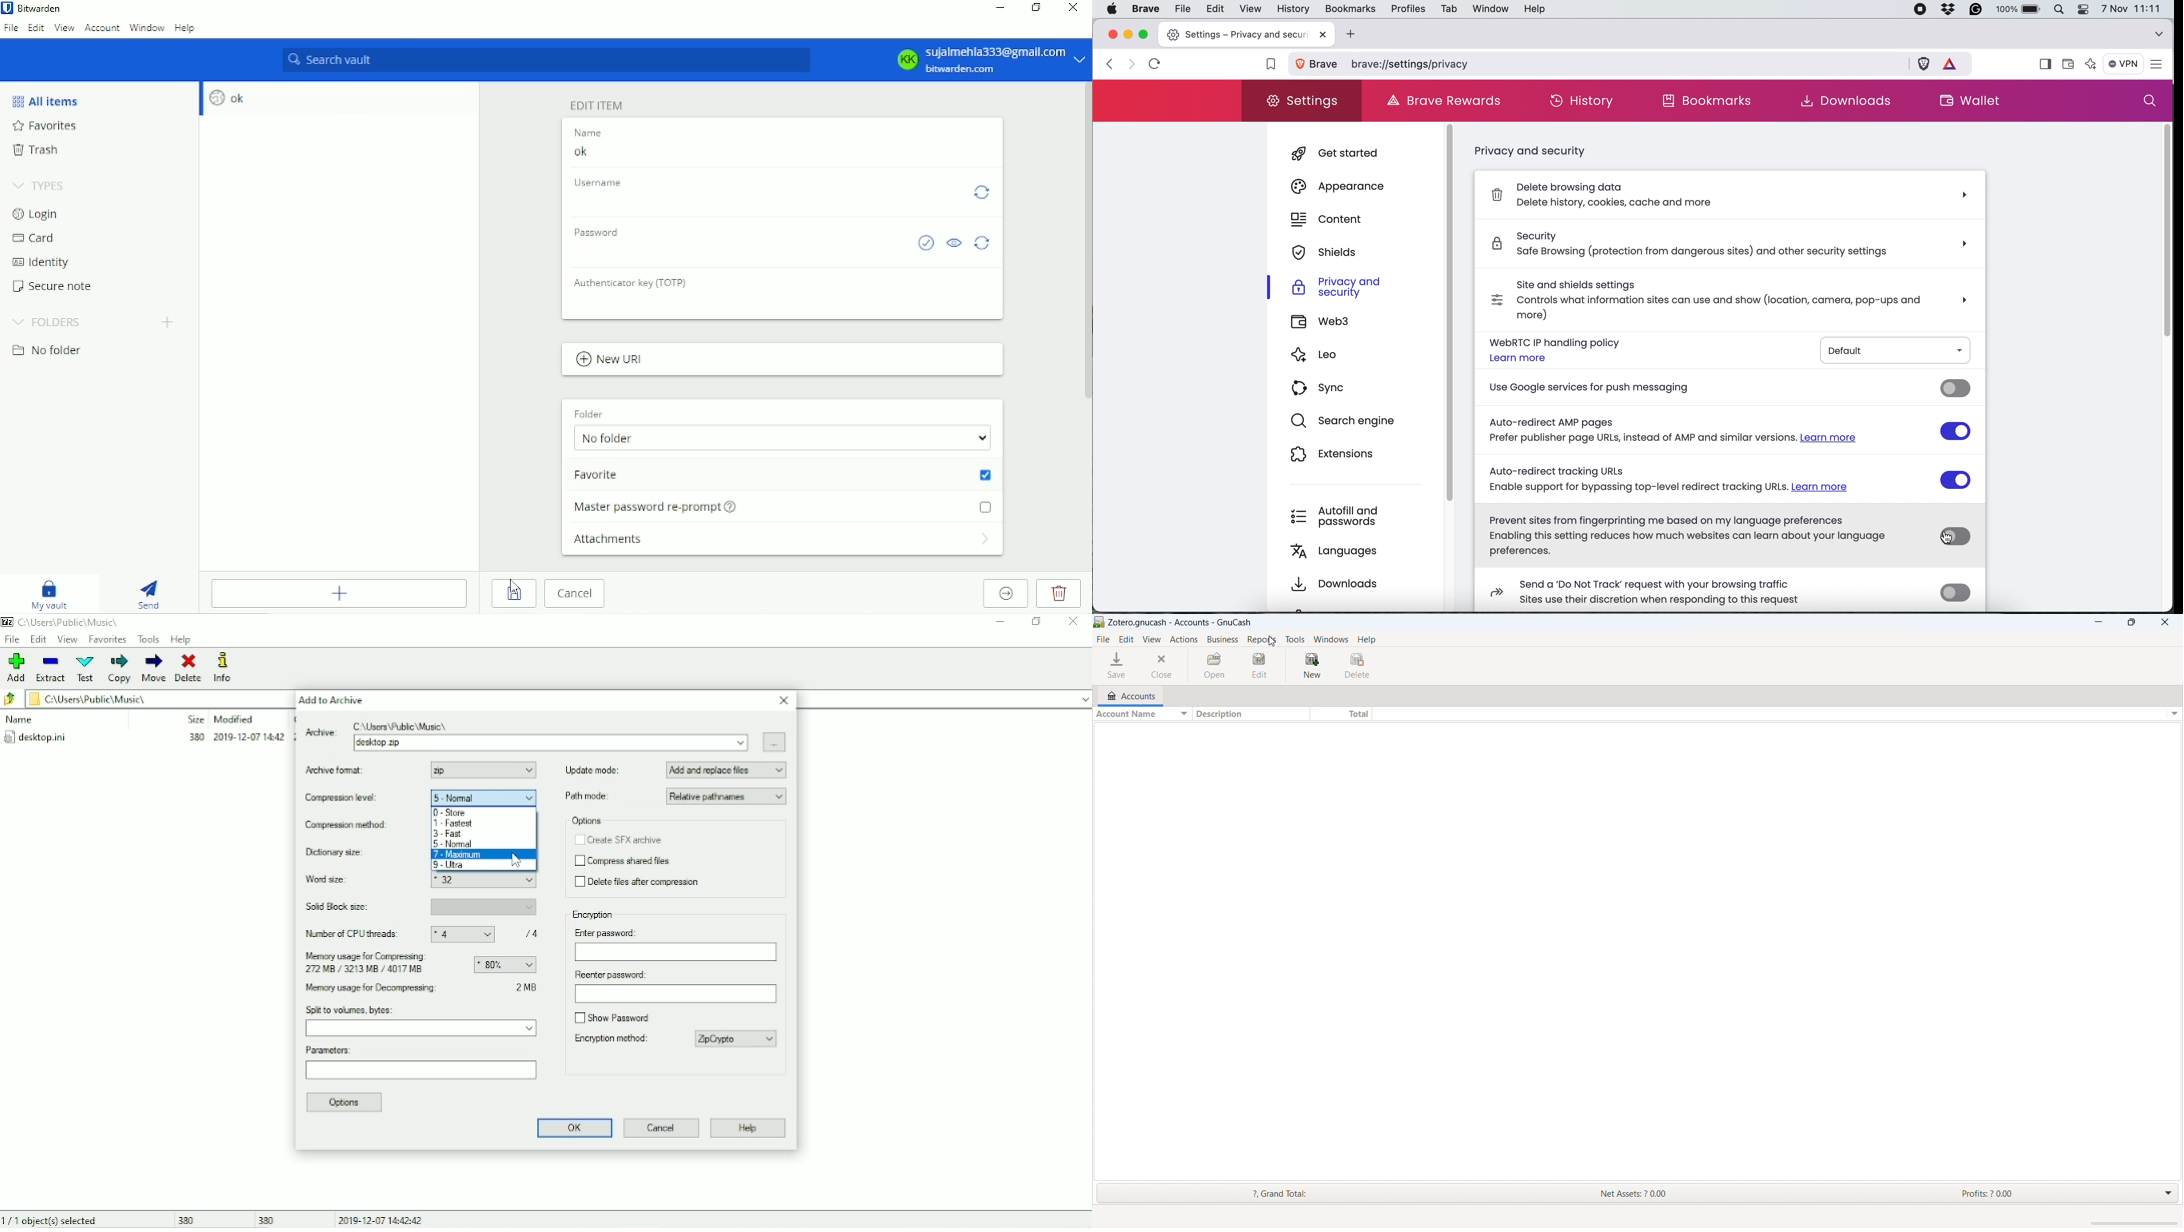 The height and width of the screenshot is (1232, 2184). What do you see at coordinates (954, 244) in the screenshot?
I see `Toggle visibility` at bounding box center [954, 244].